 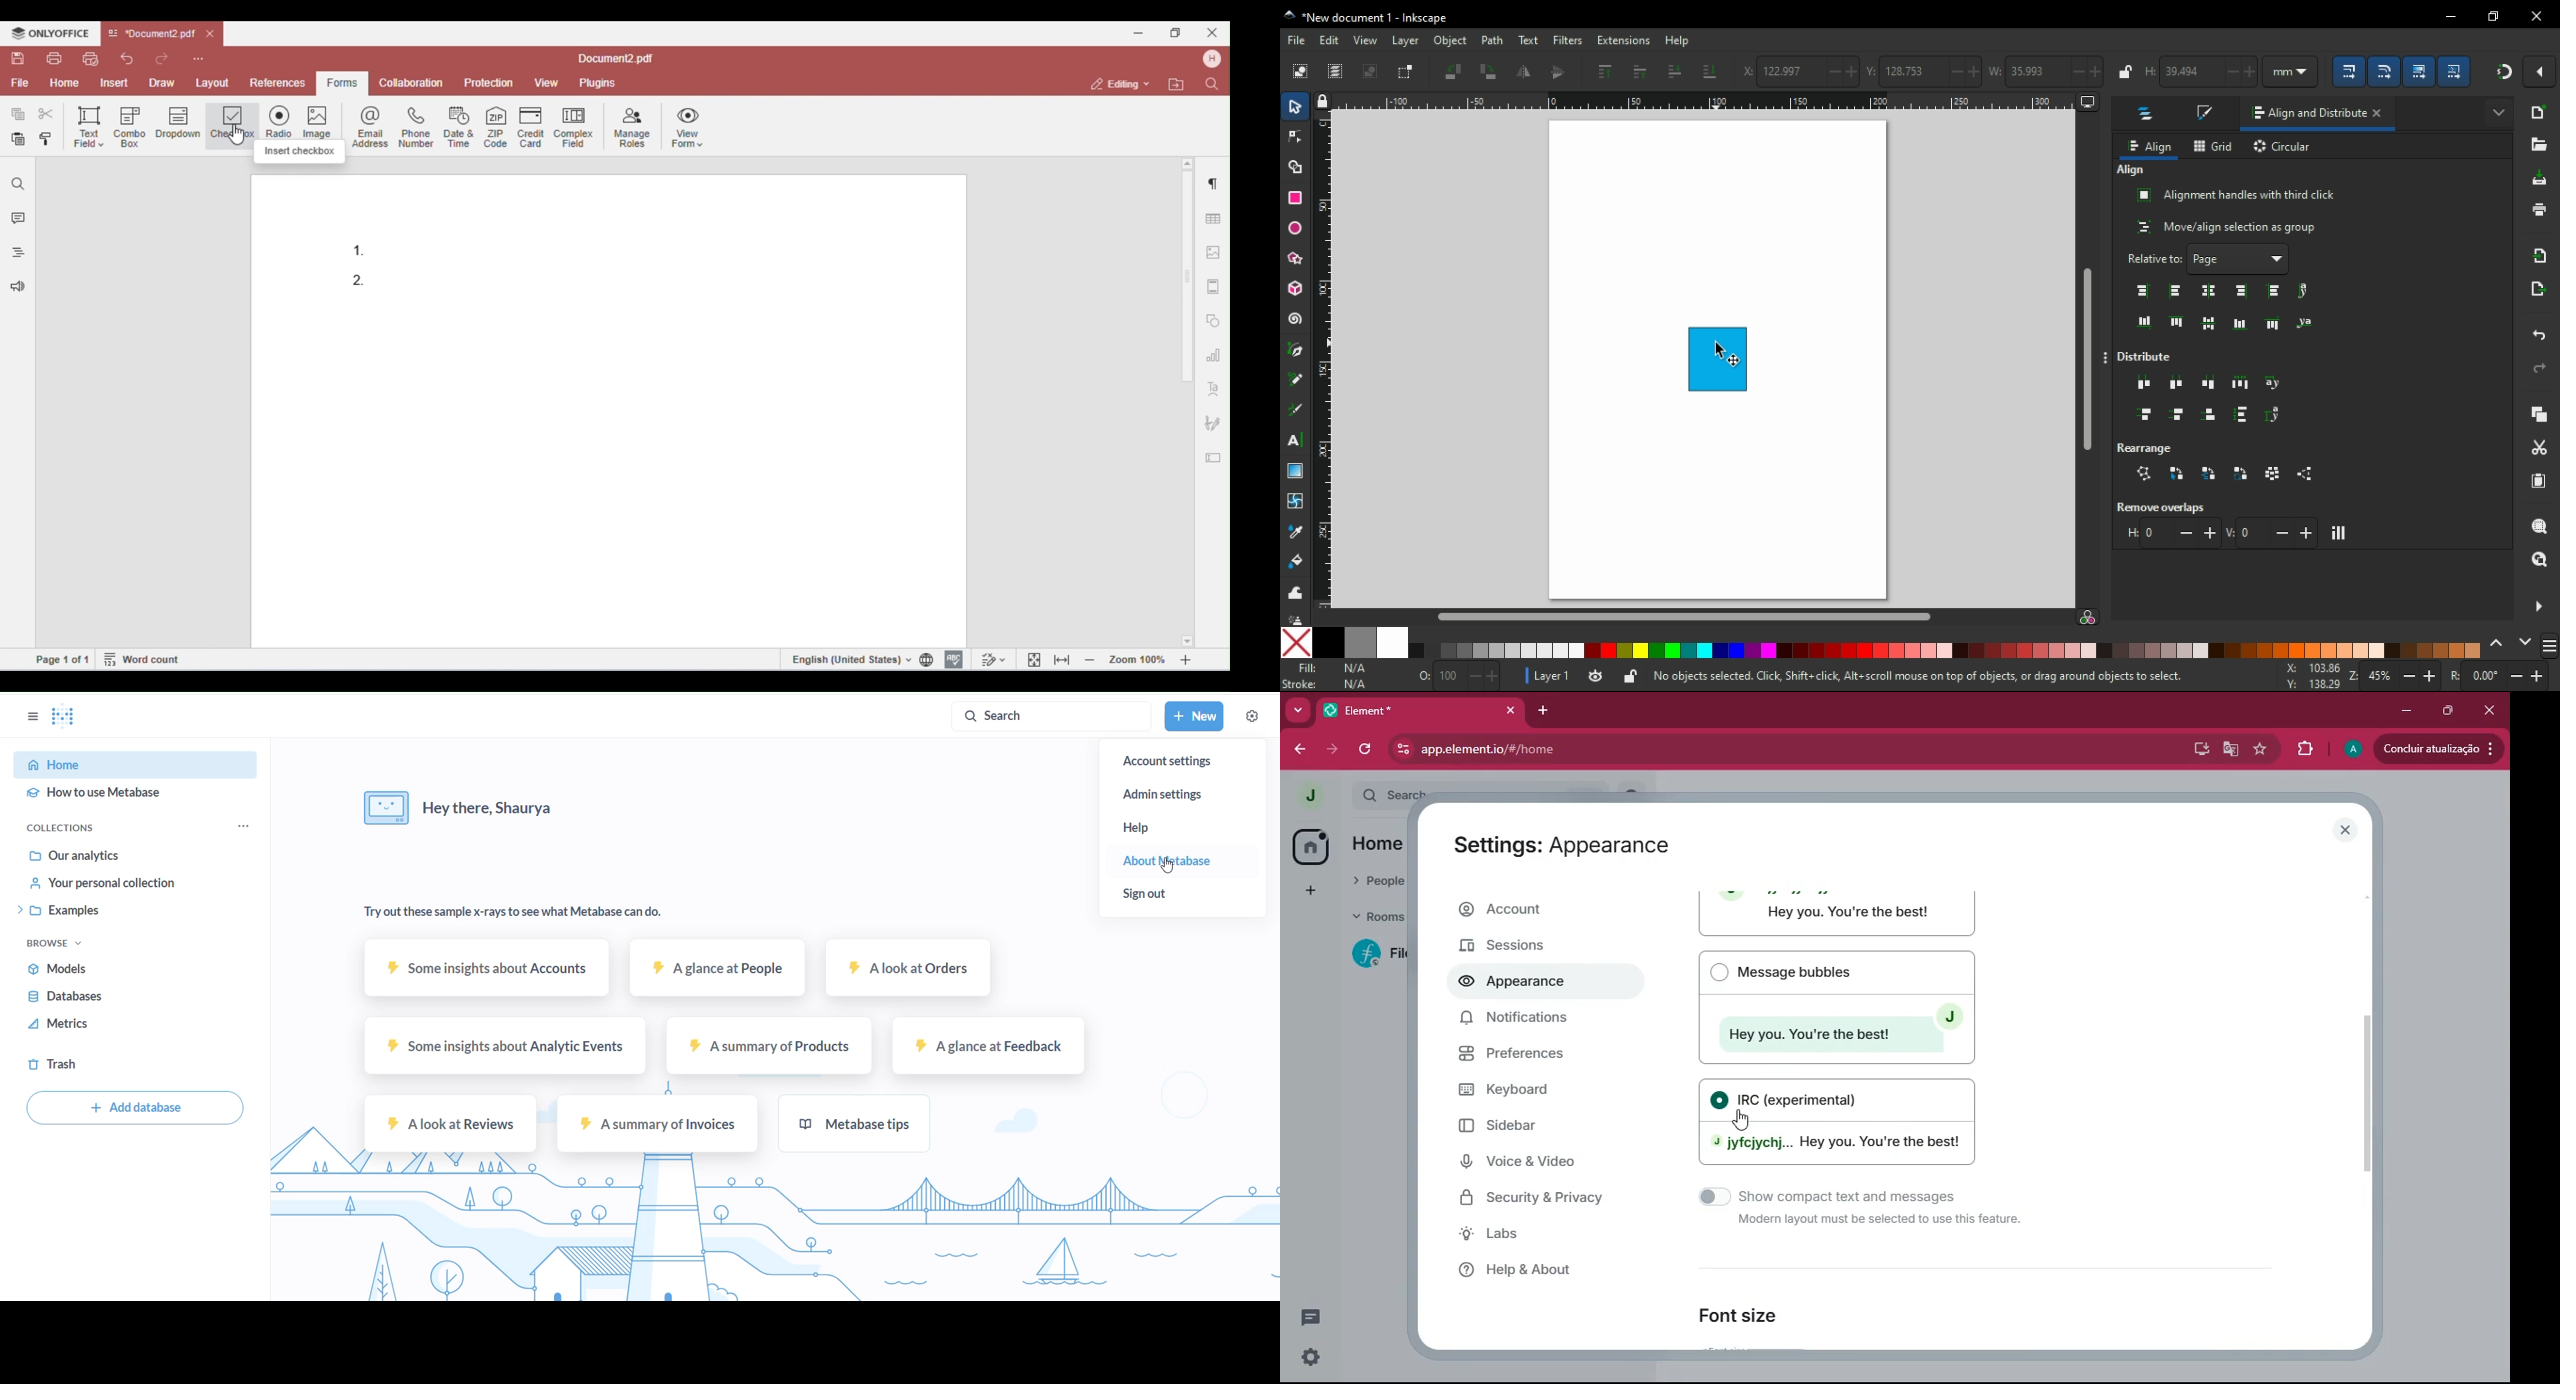 What do you see at coordinates (767, 1049) in the screenshot?
I see `A summary of products` at bounding box center [767, 1049].